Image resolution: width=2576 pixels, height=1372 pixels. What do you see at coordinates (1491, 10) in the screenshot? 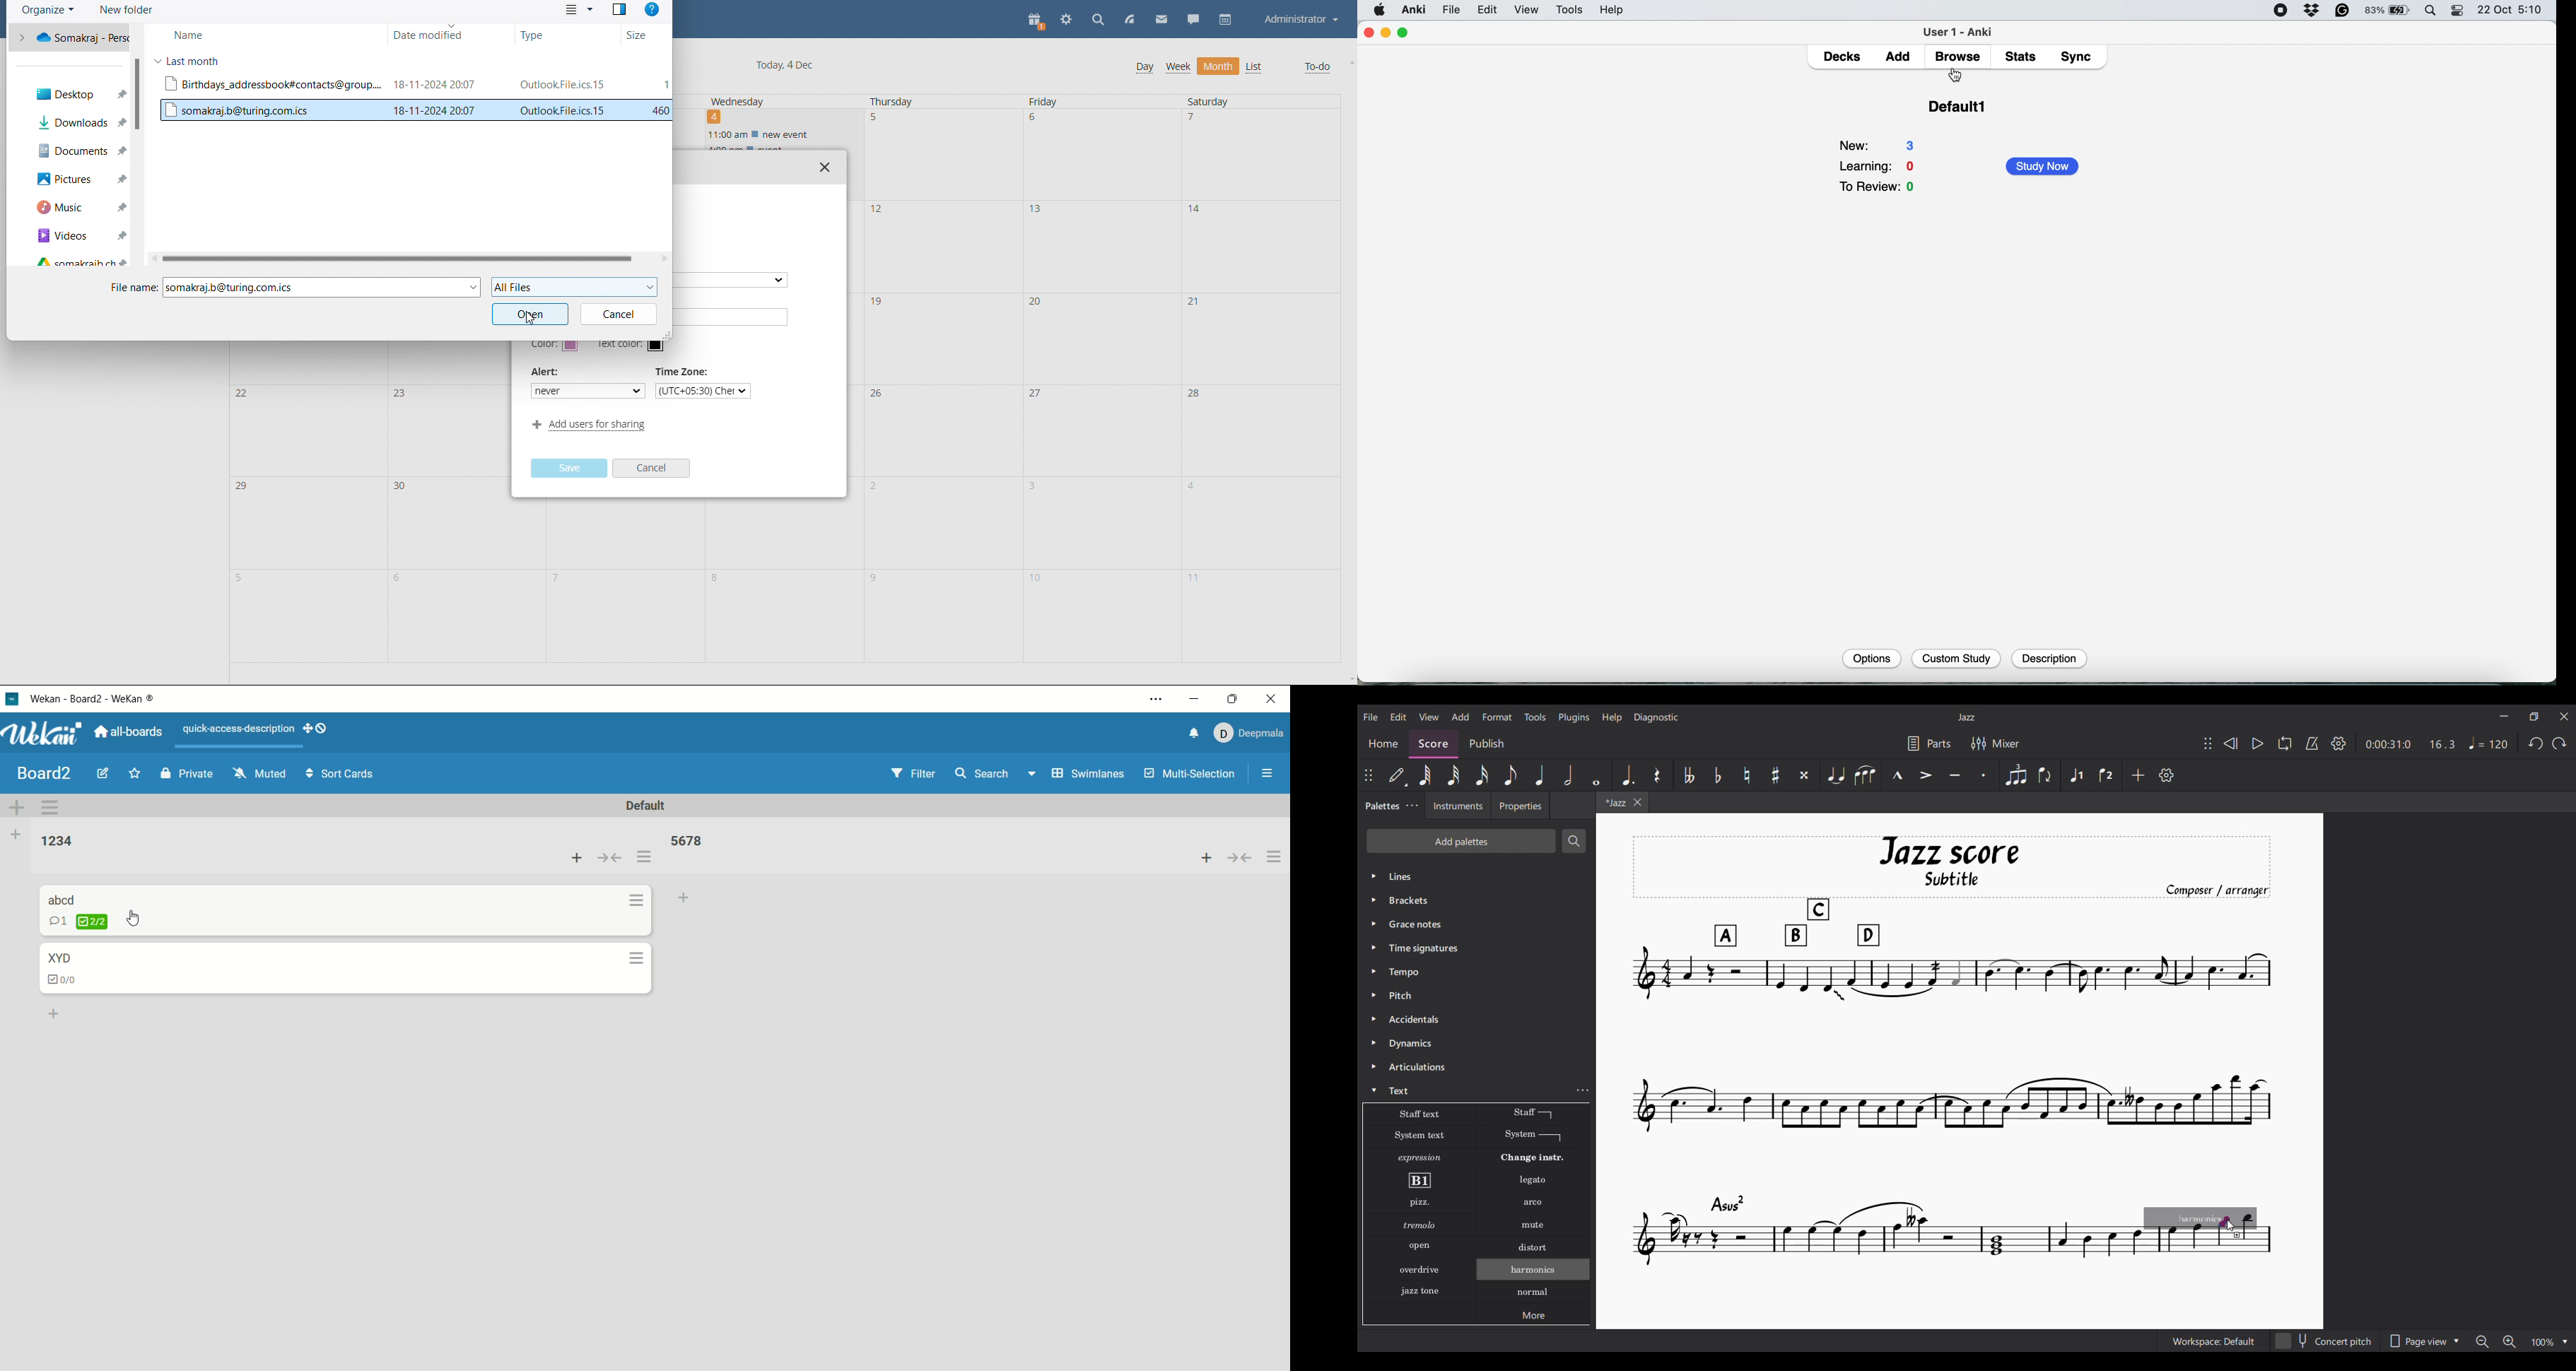
I see `edit` at bounding box center [1491, 10].